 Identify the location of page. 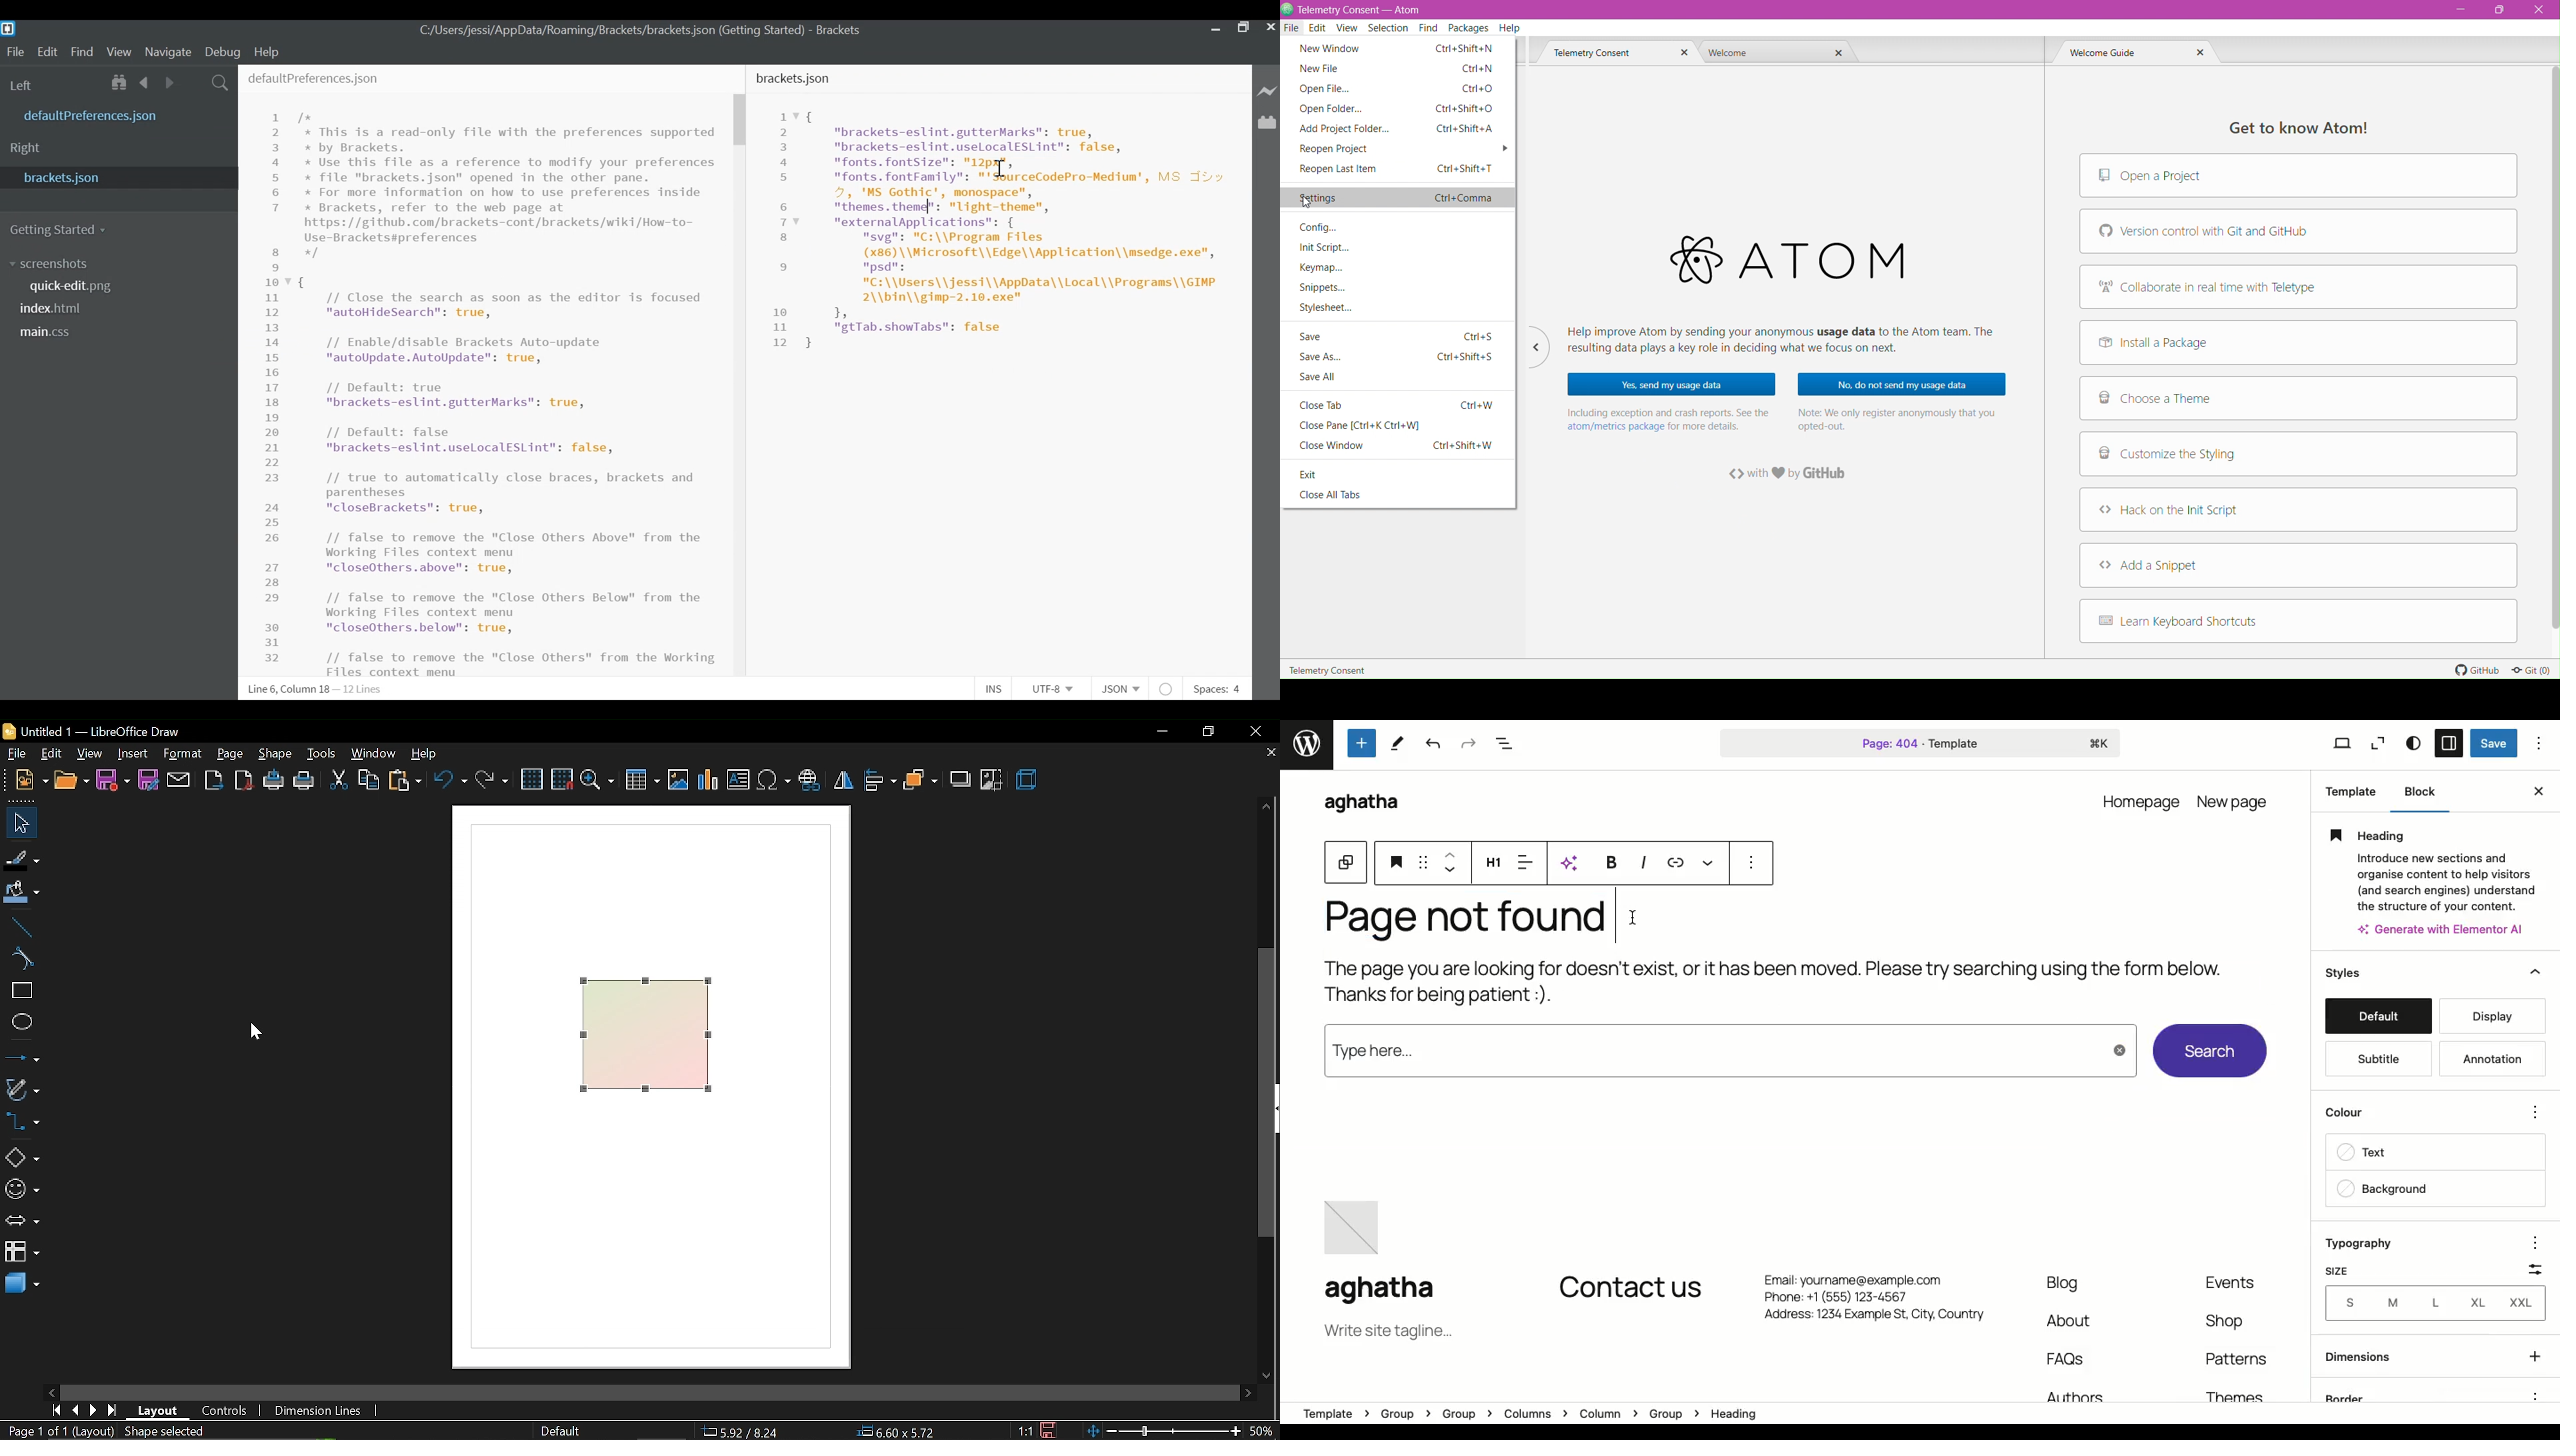
(232, 755).